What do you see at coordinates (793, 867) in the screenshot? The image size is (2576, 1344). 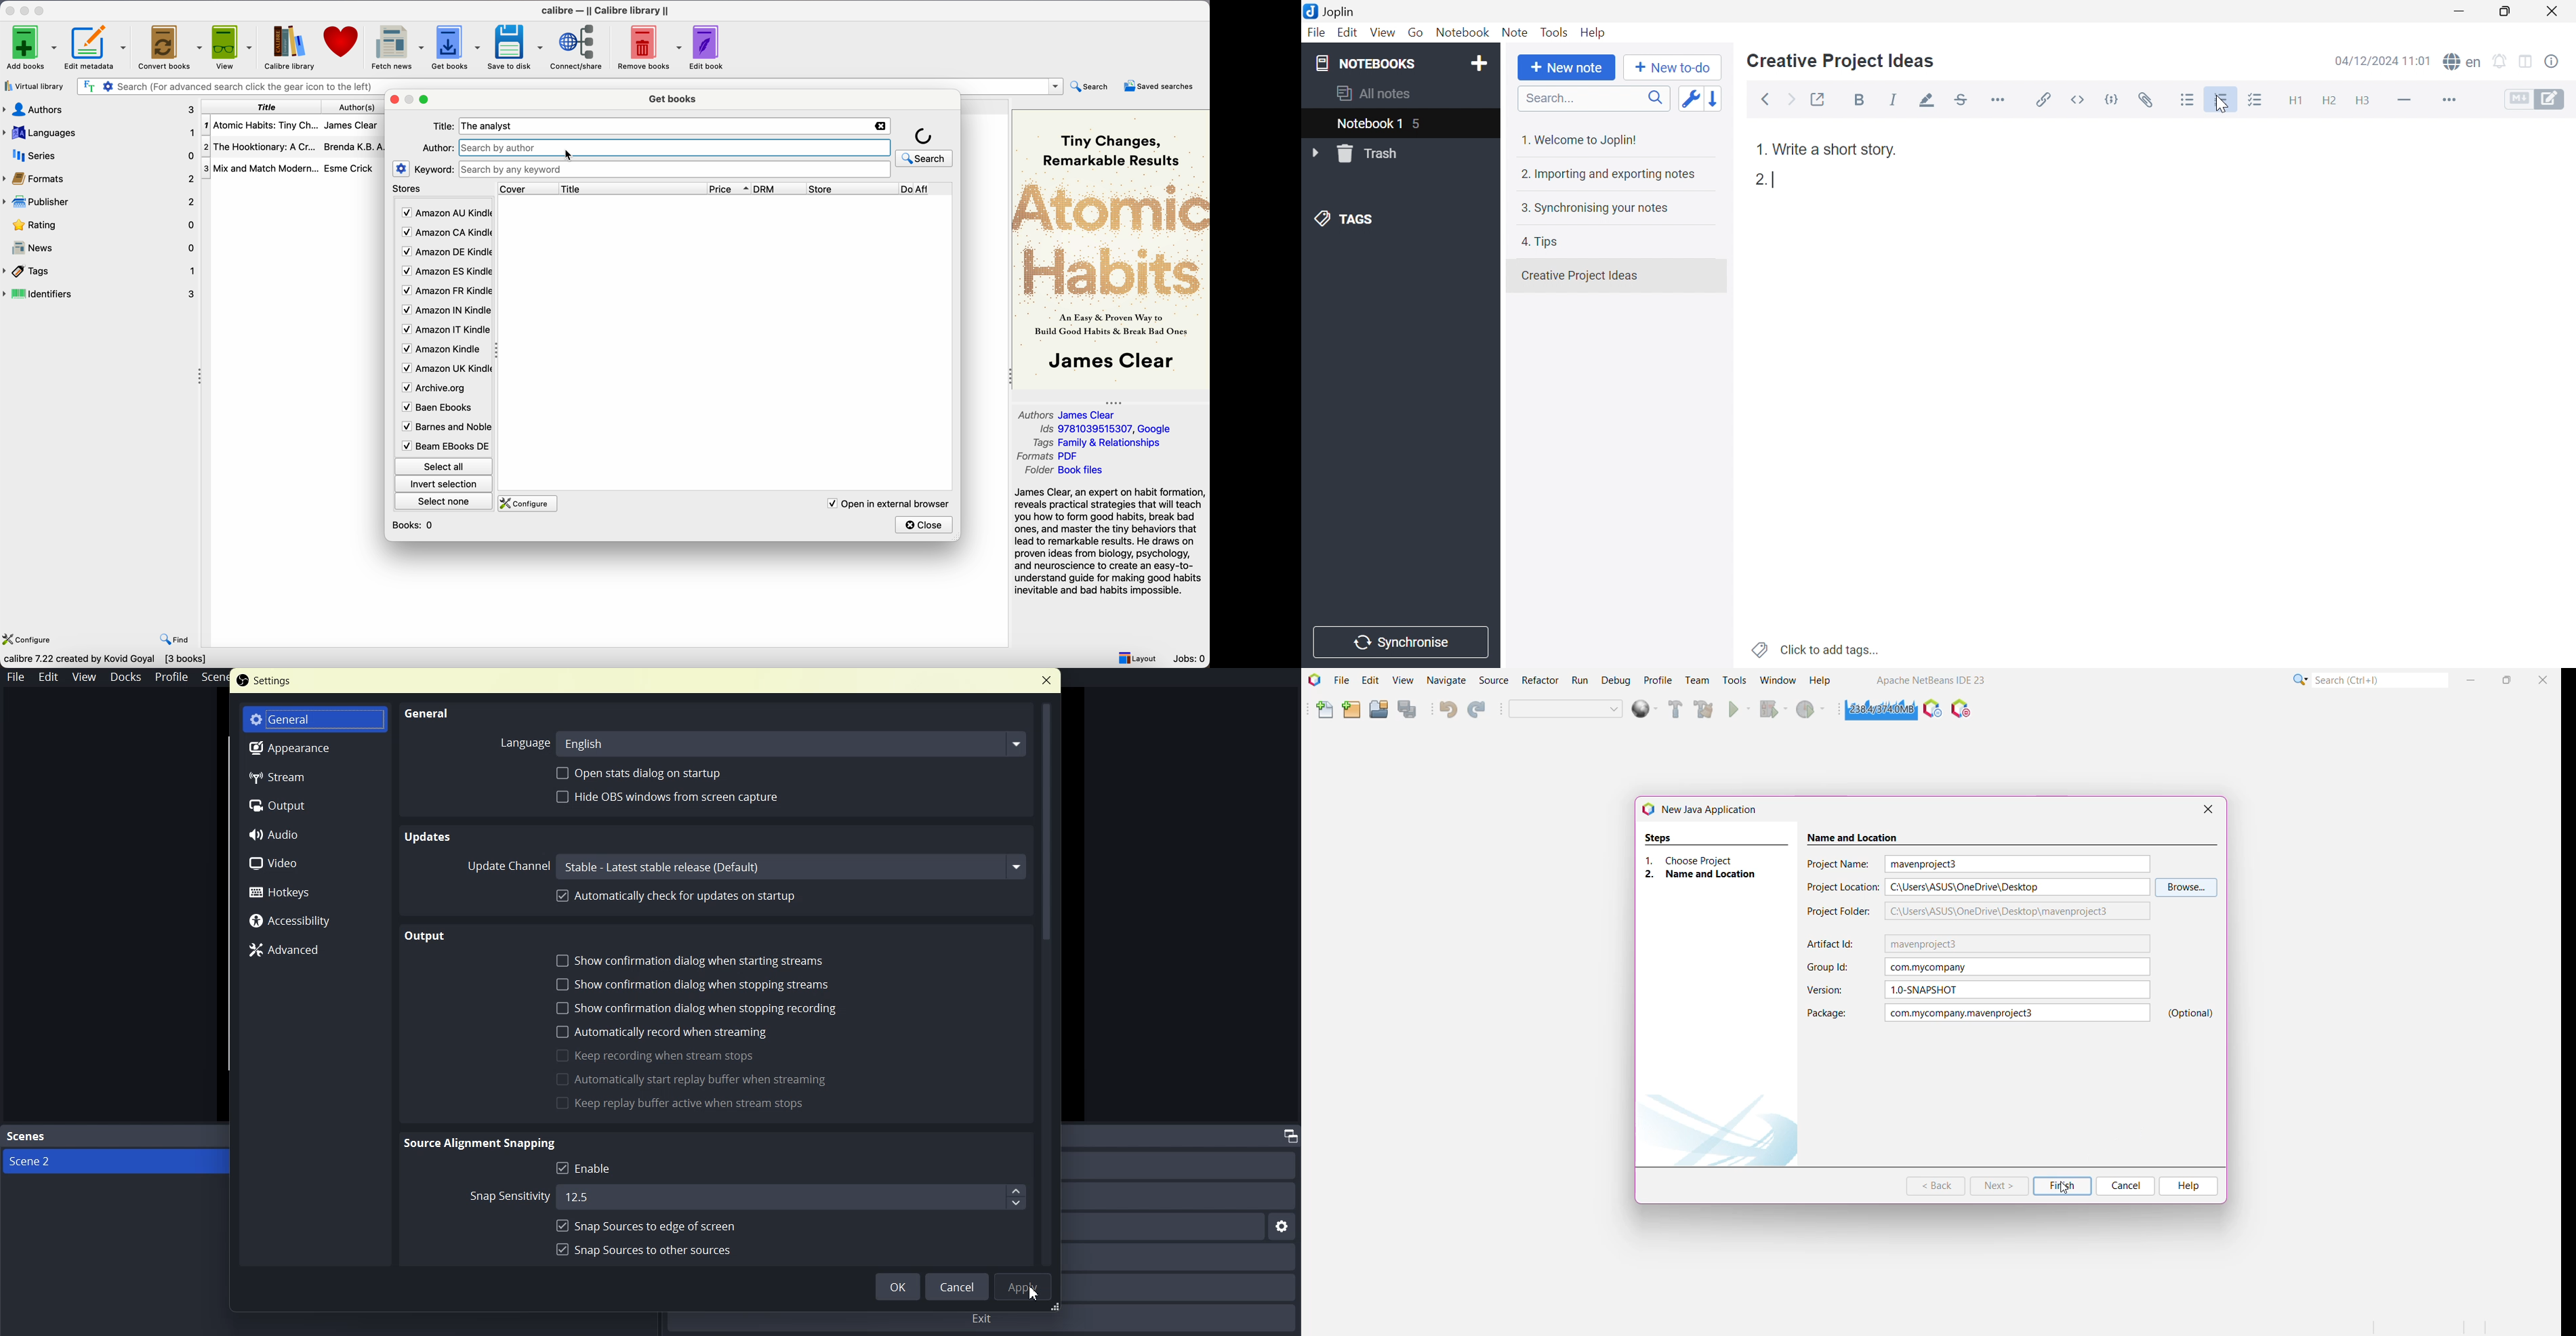 I see `channel name` at bounding box center [793, 867].